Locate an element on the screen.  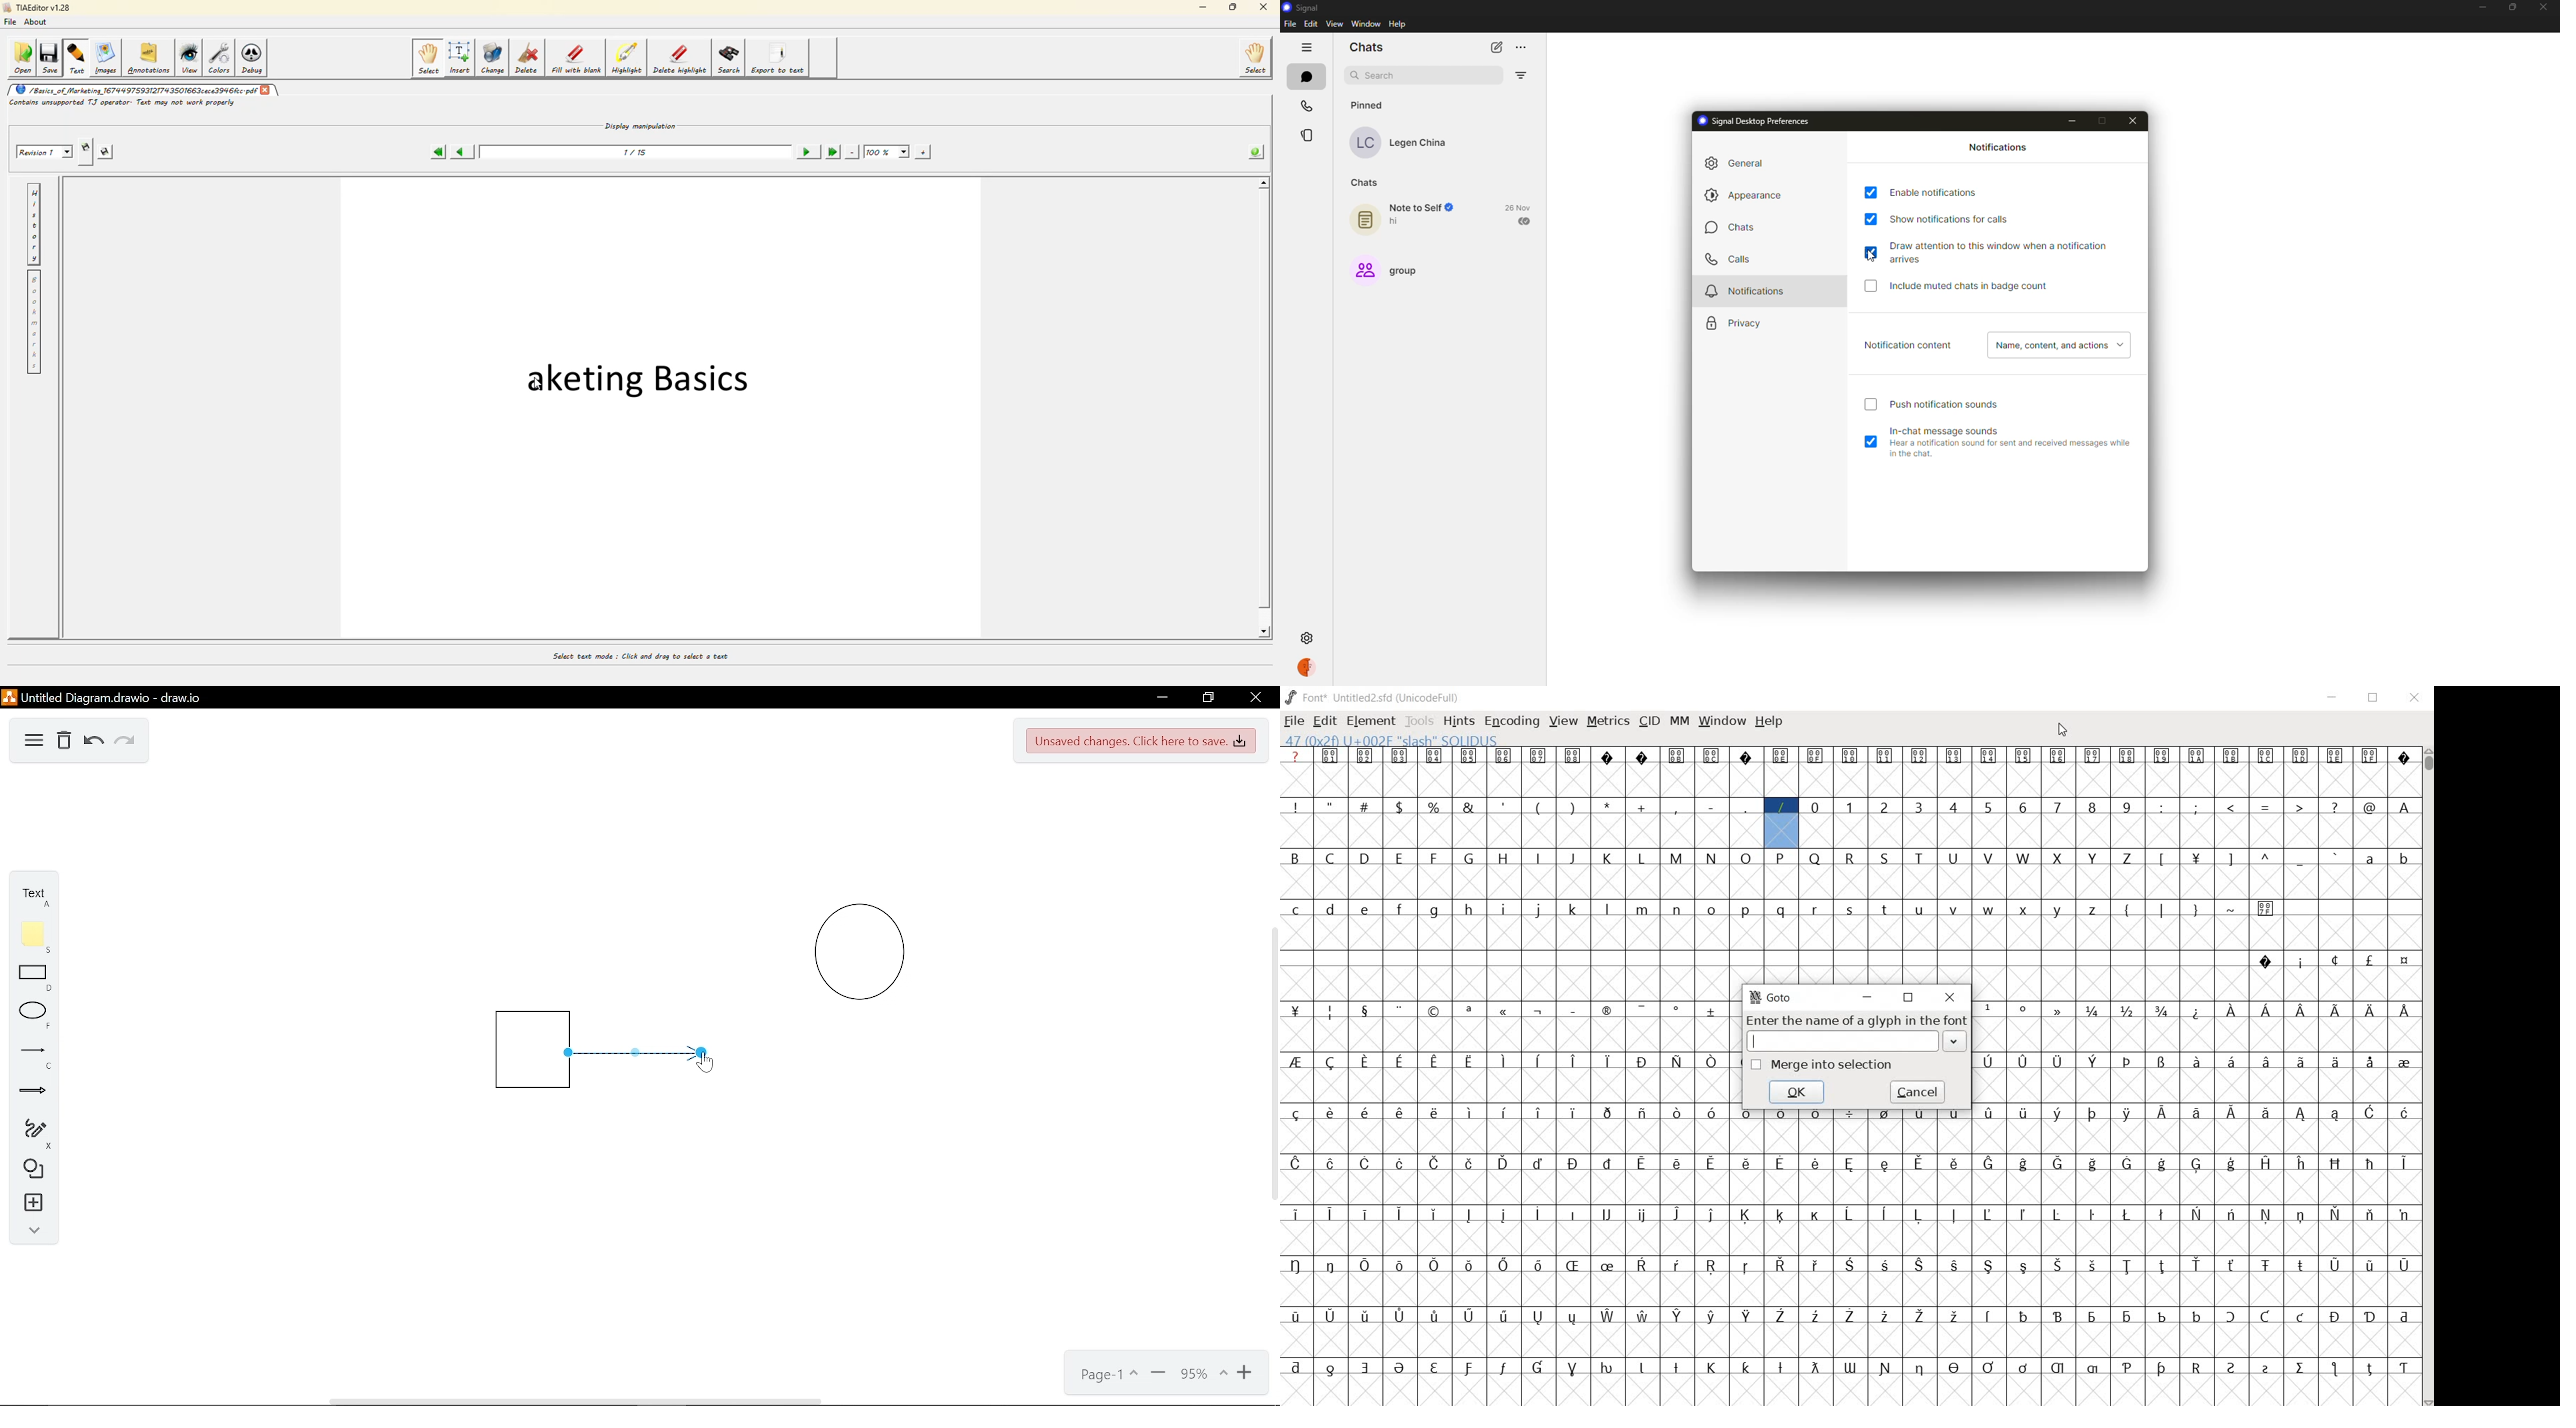
glyph is located at coordinates (2162, 757).